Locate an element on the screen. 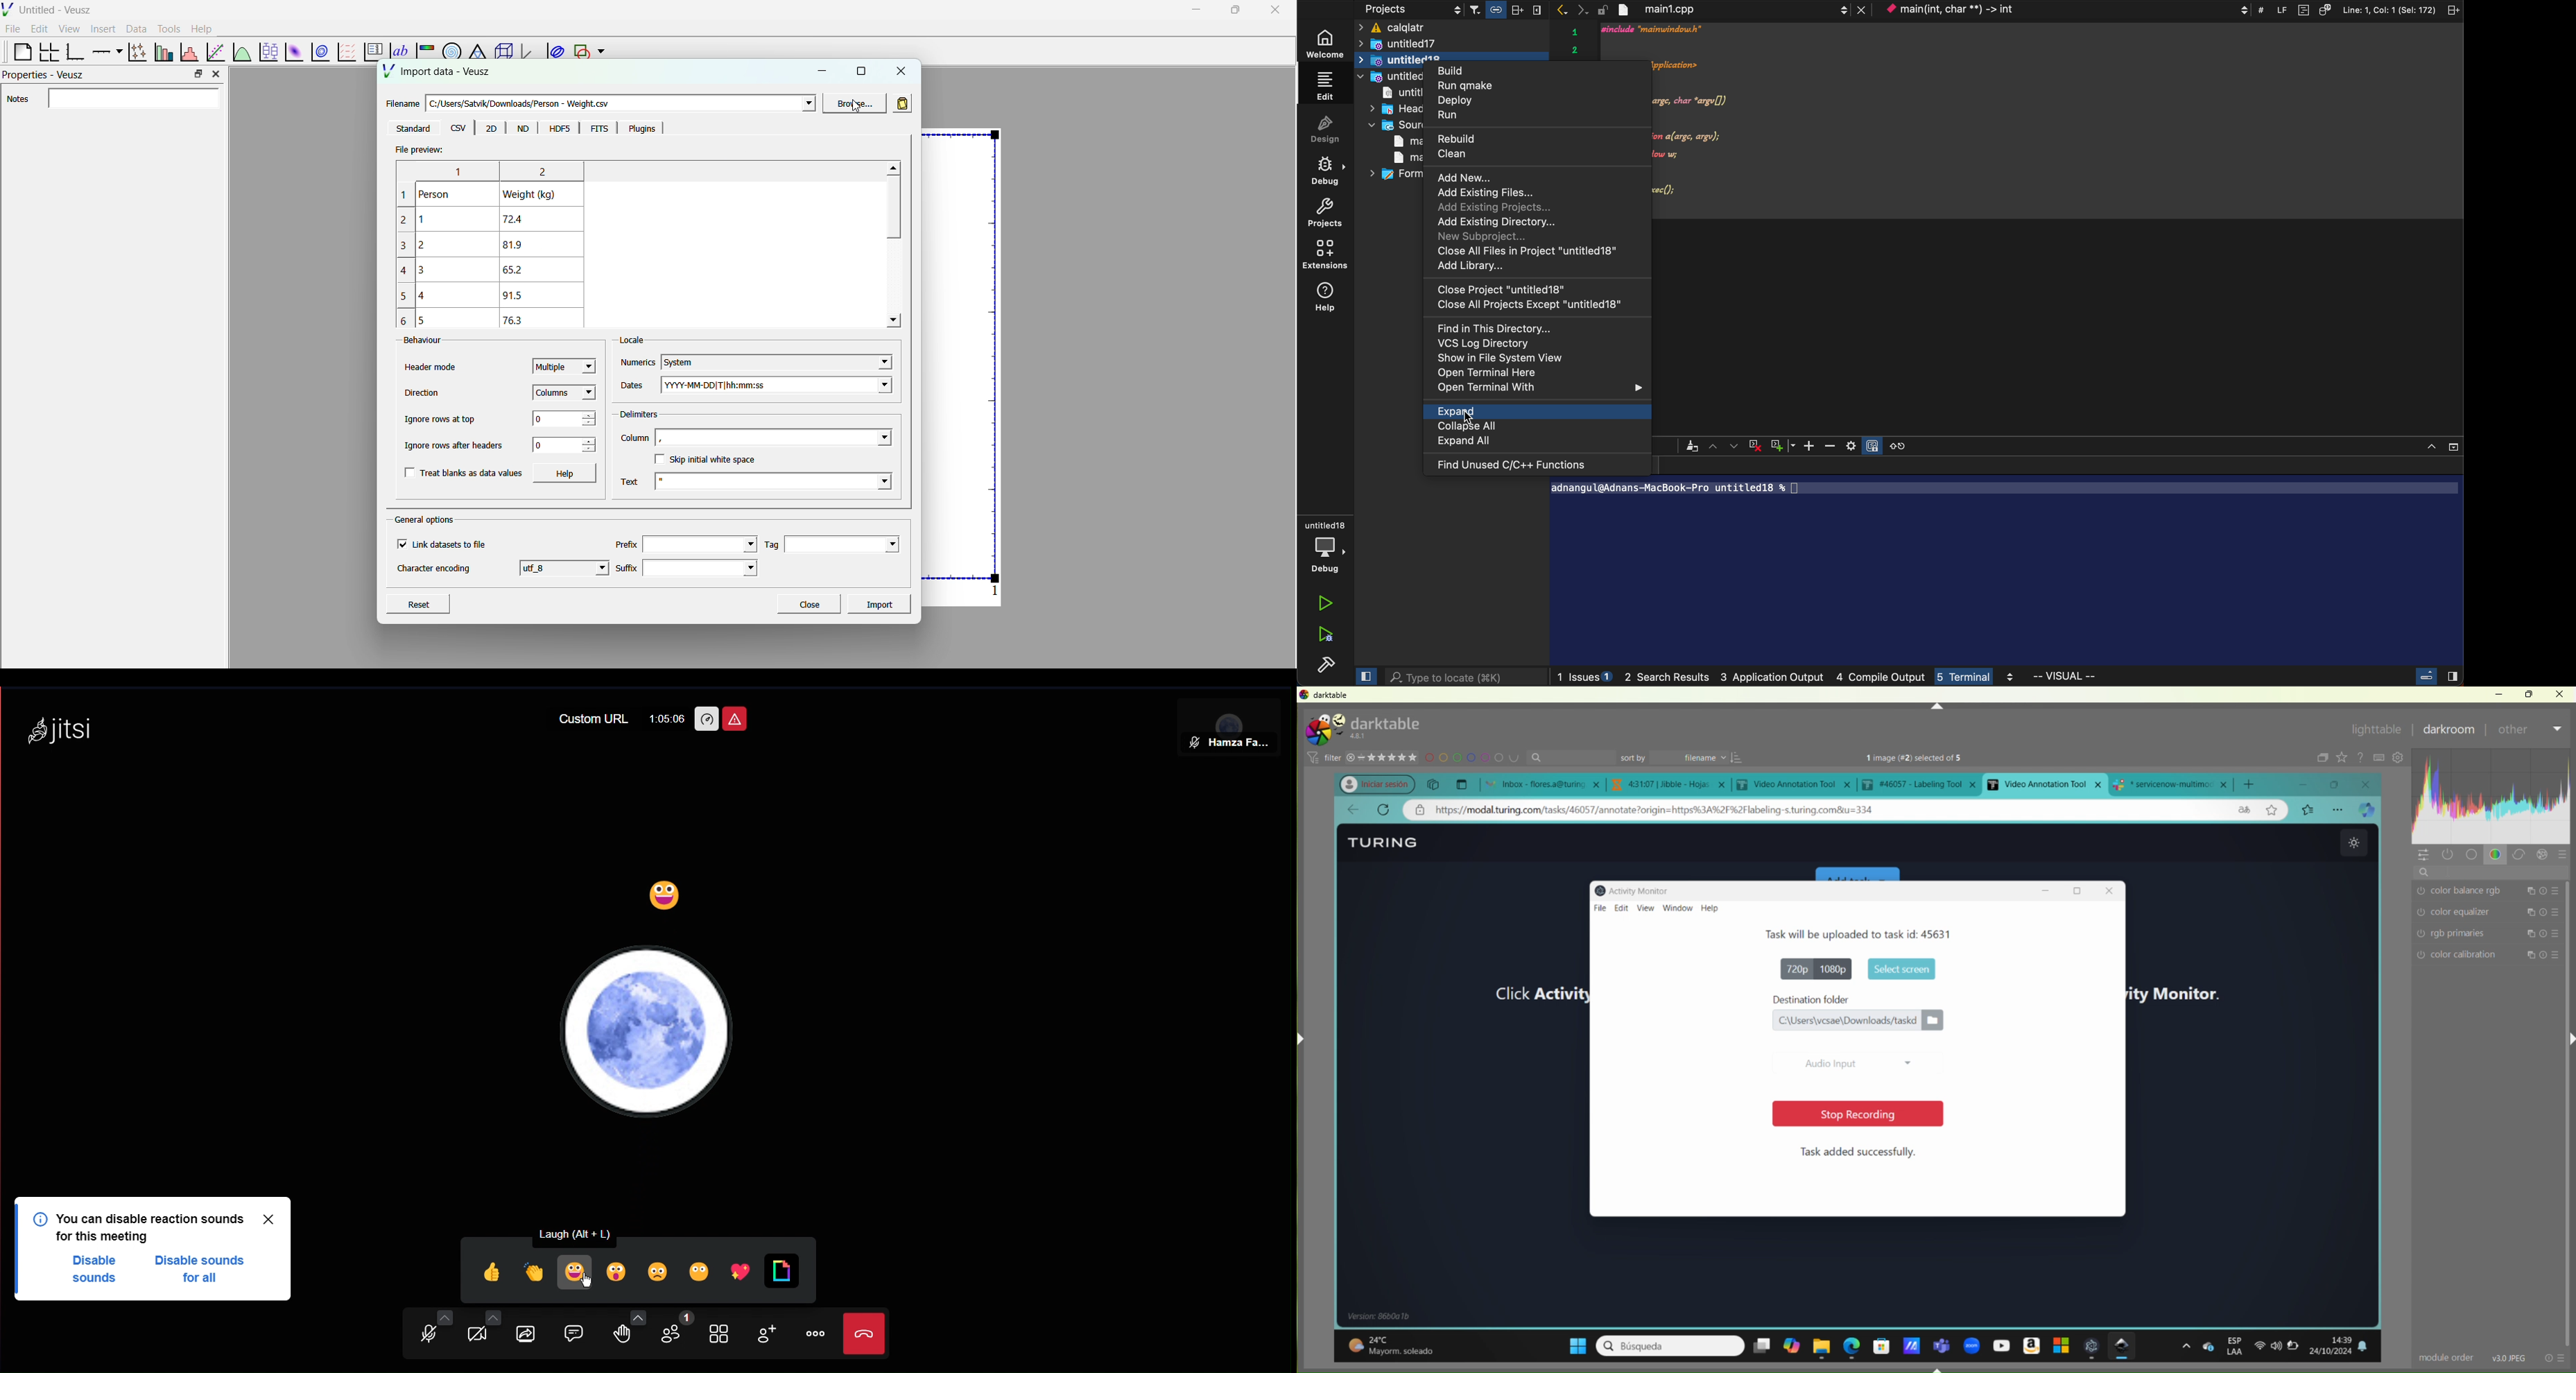 The height and width of the screenshot is (1400, 2576). refresh is located at coordinates (1383, 810).